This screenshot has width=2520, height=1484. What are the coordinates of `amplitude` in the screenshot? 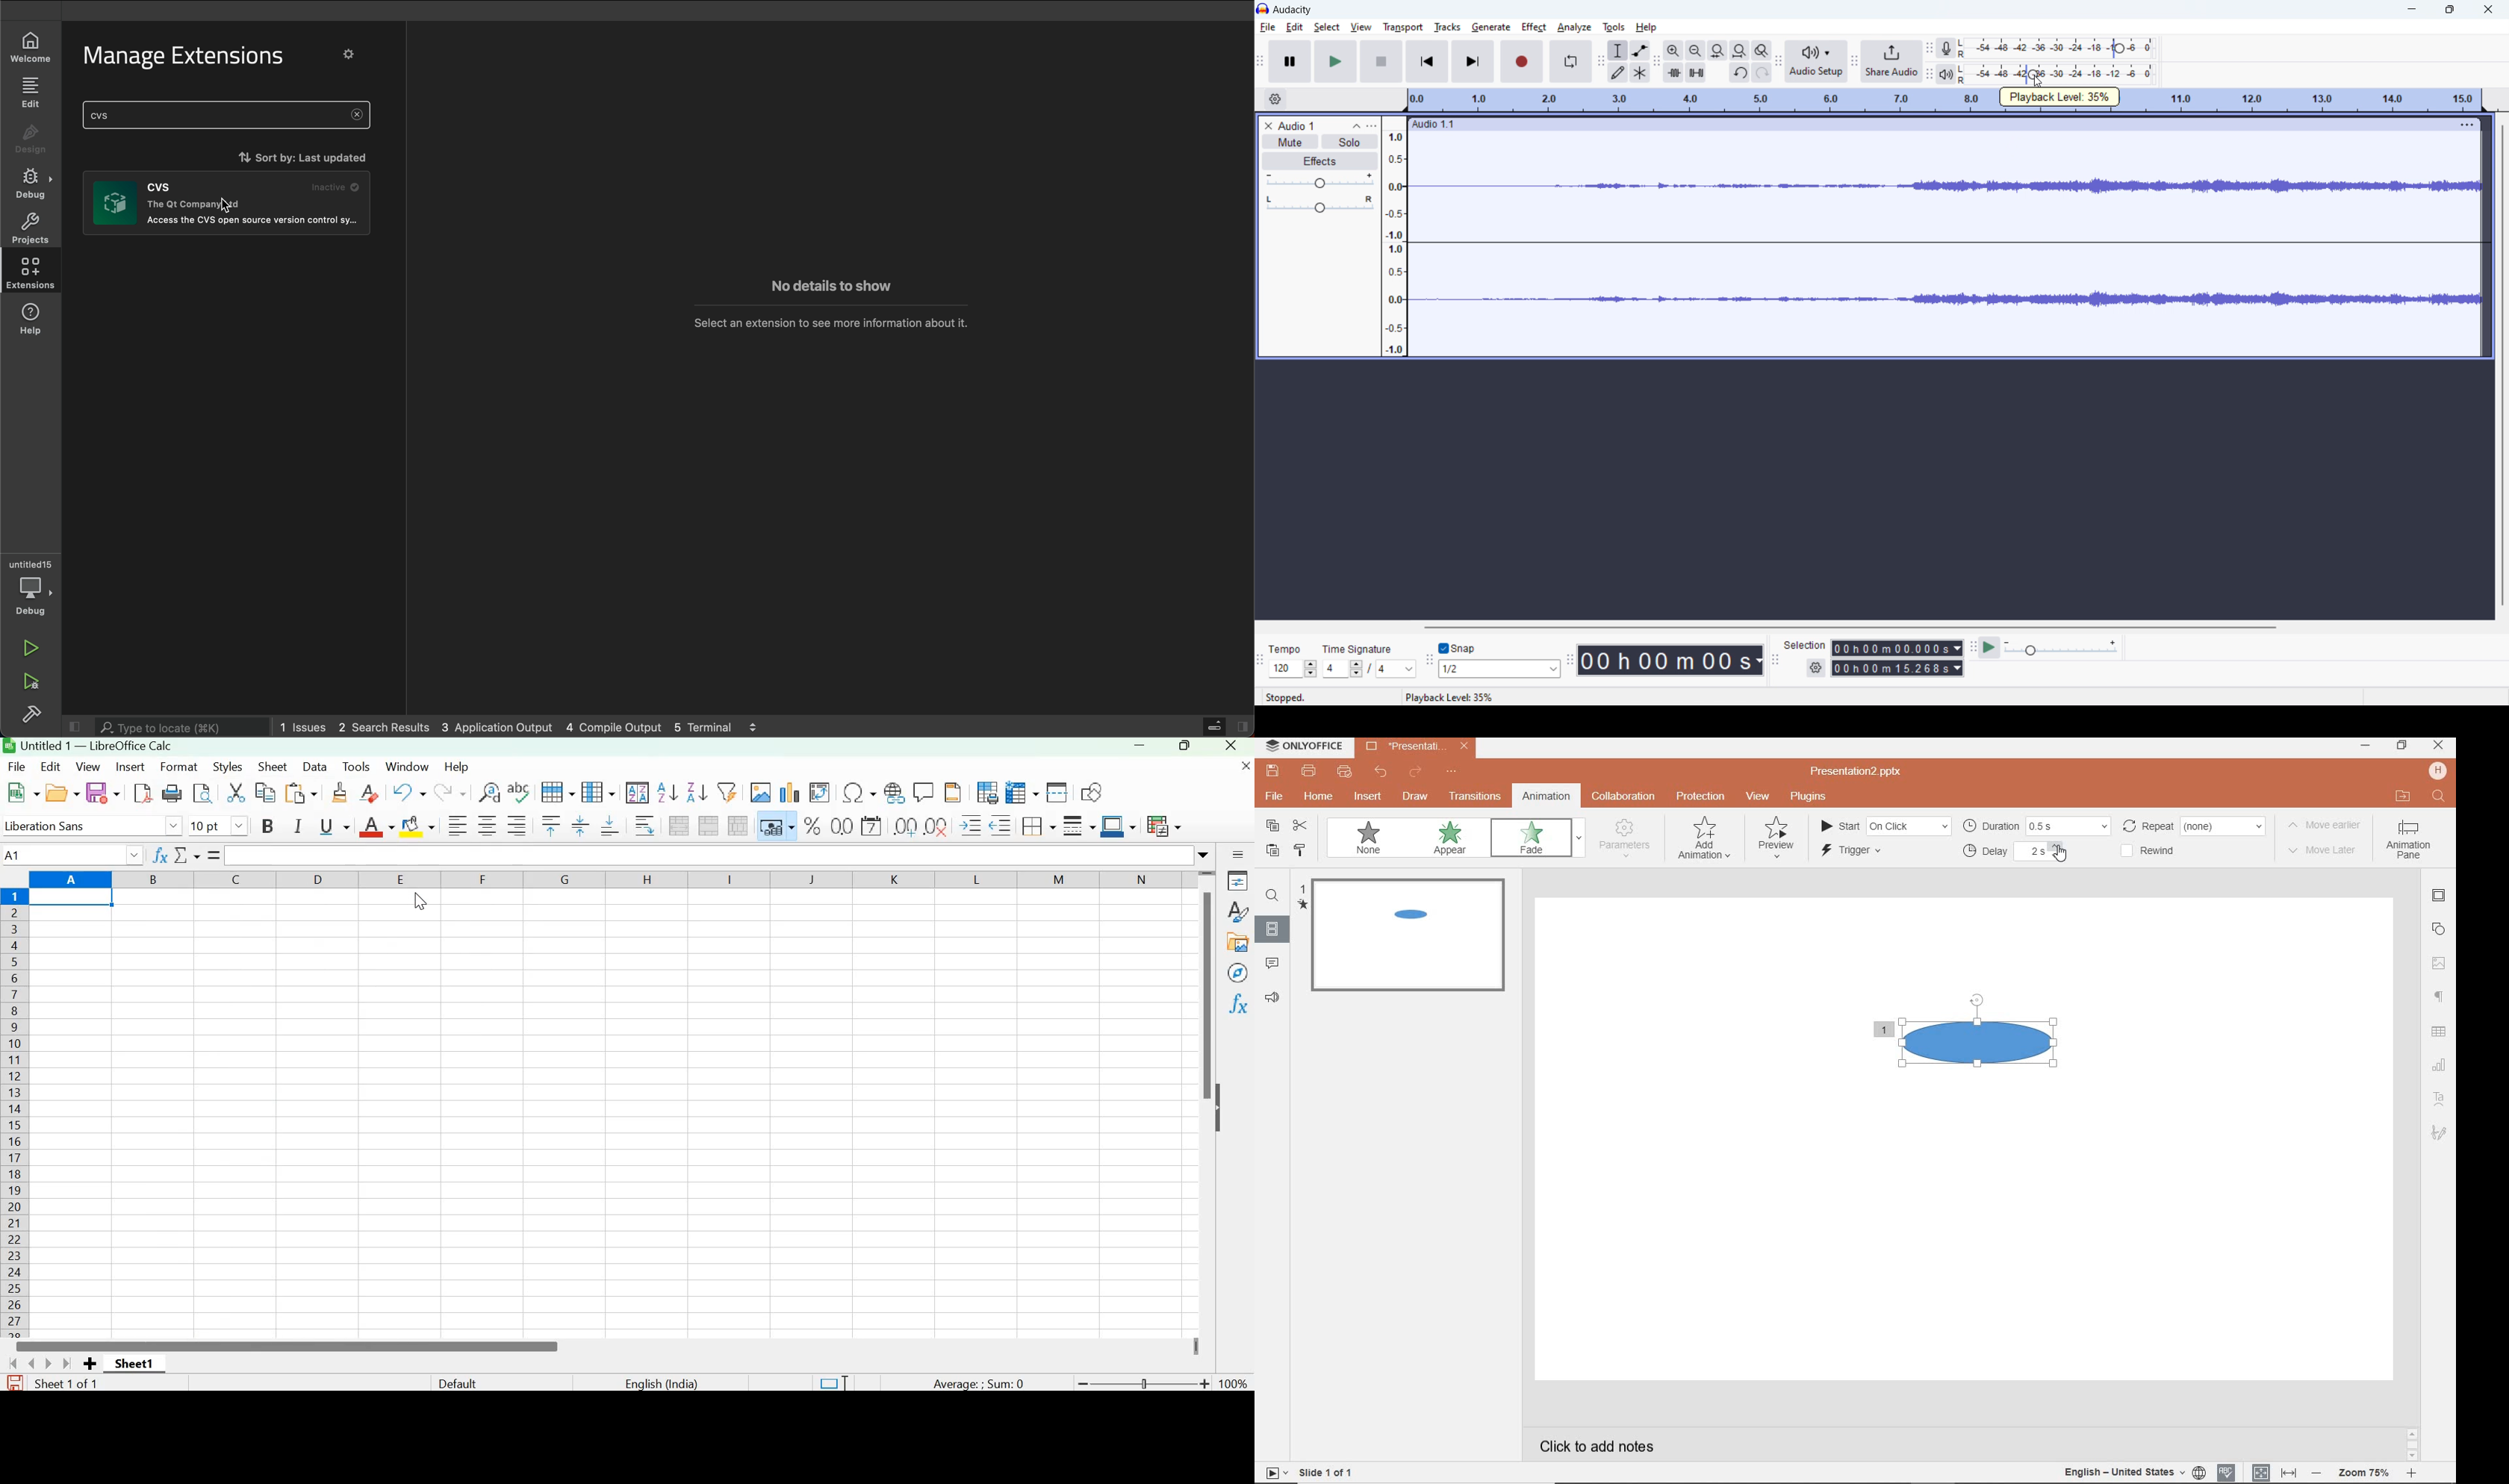 It's located at (1394, 237).